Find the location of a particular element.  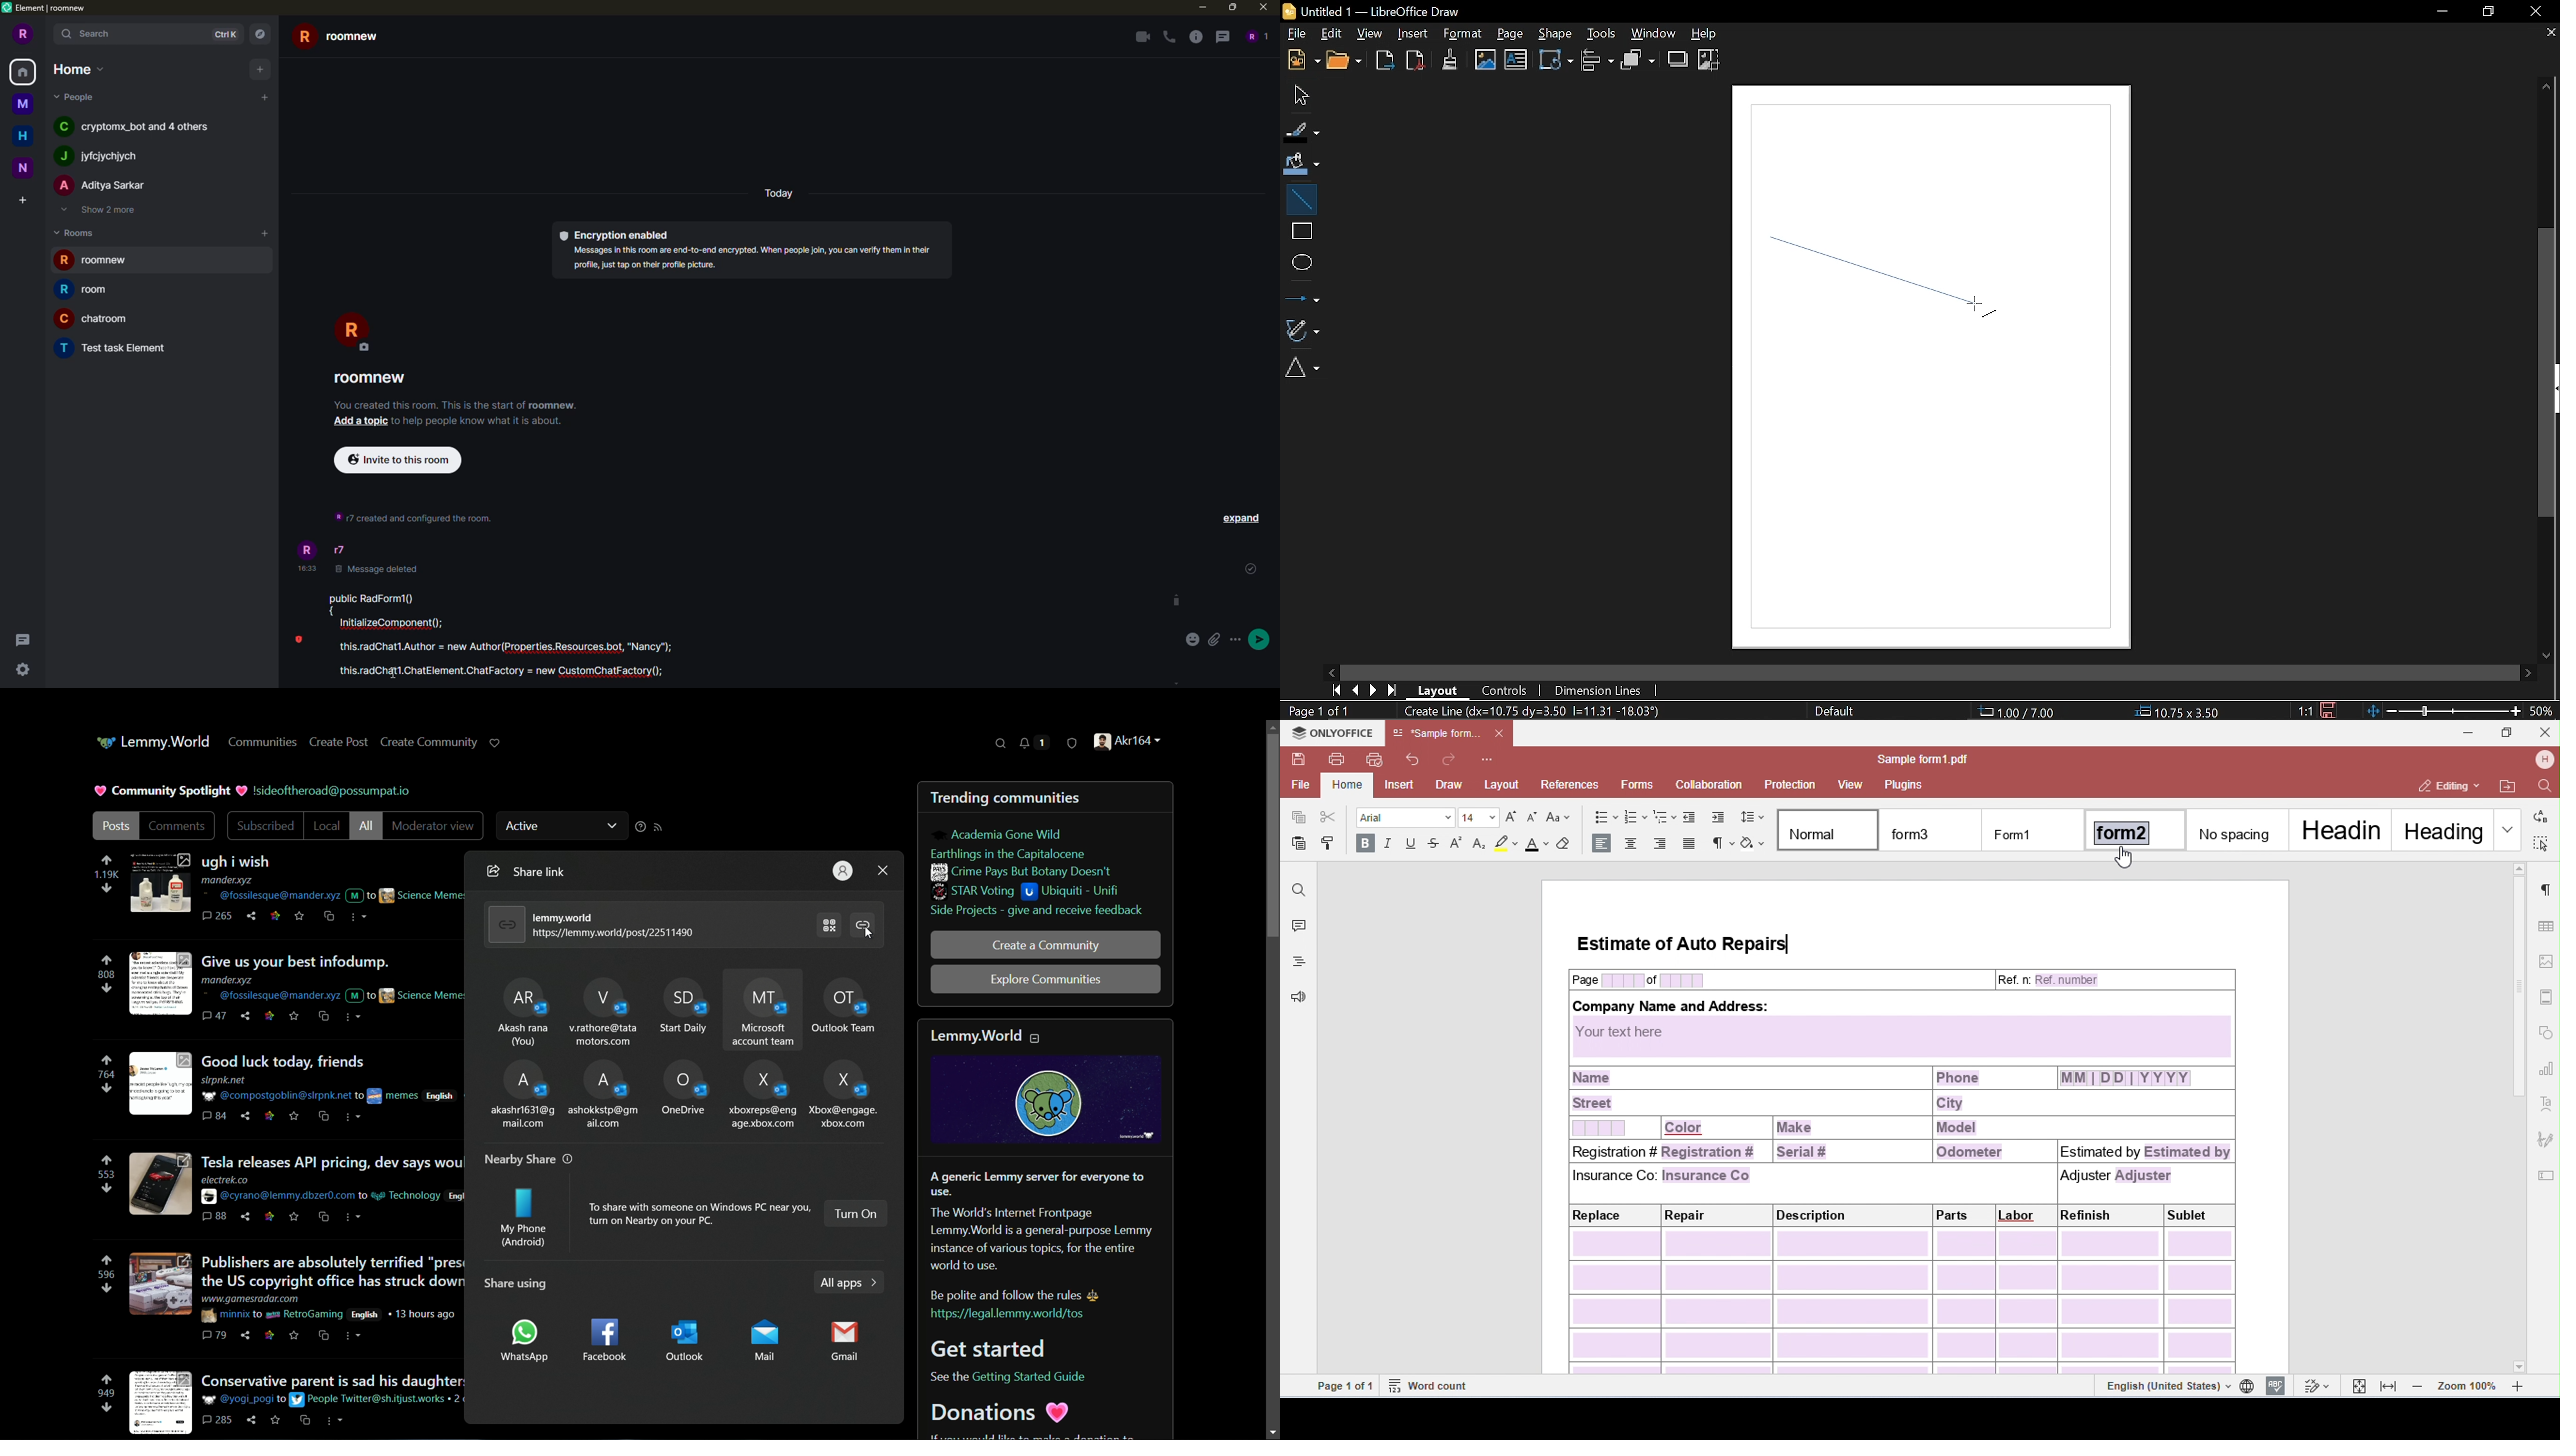

Line is located at coordinates (1300, 197).